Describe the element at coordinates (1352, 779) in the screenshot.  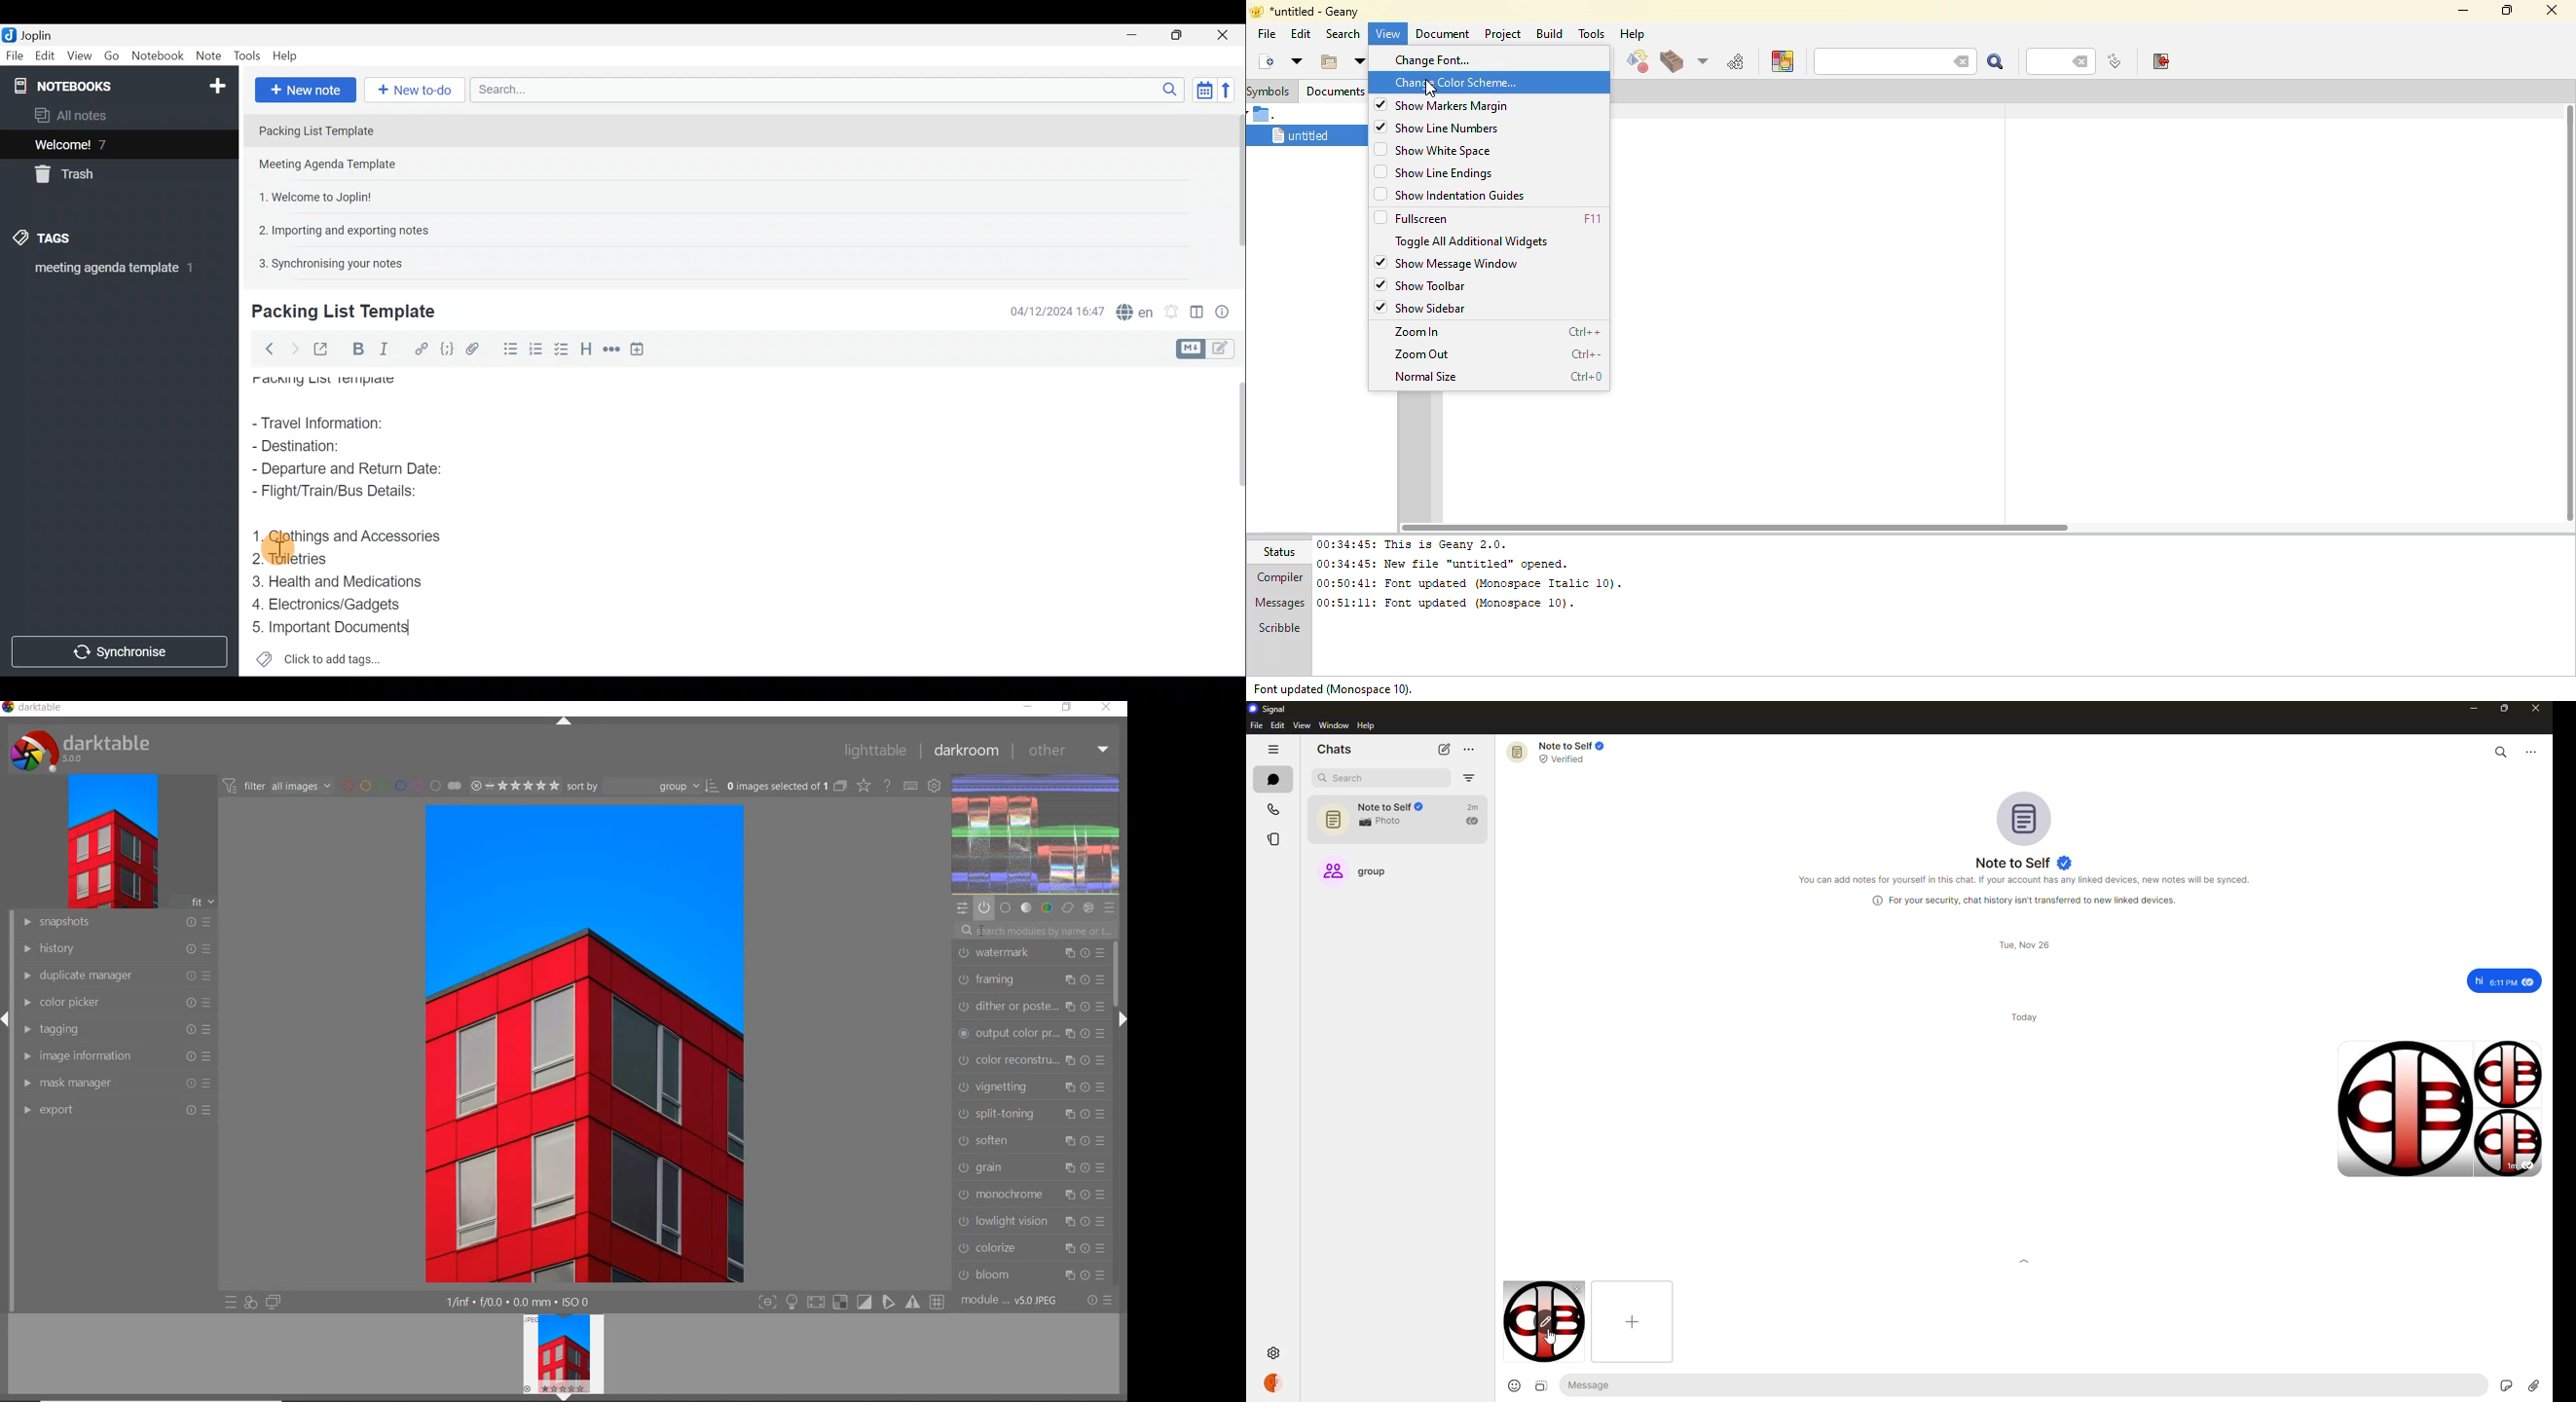
I see `search` at that location.